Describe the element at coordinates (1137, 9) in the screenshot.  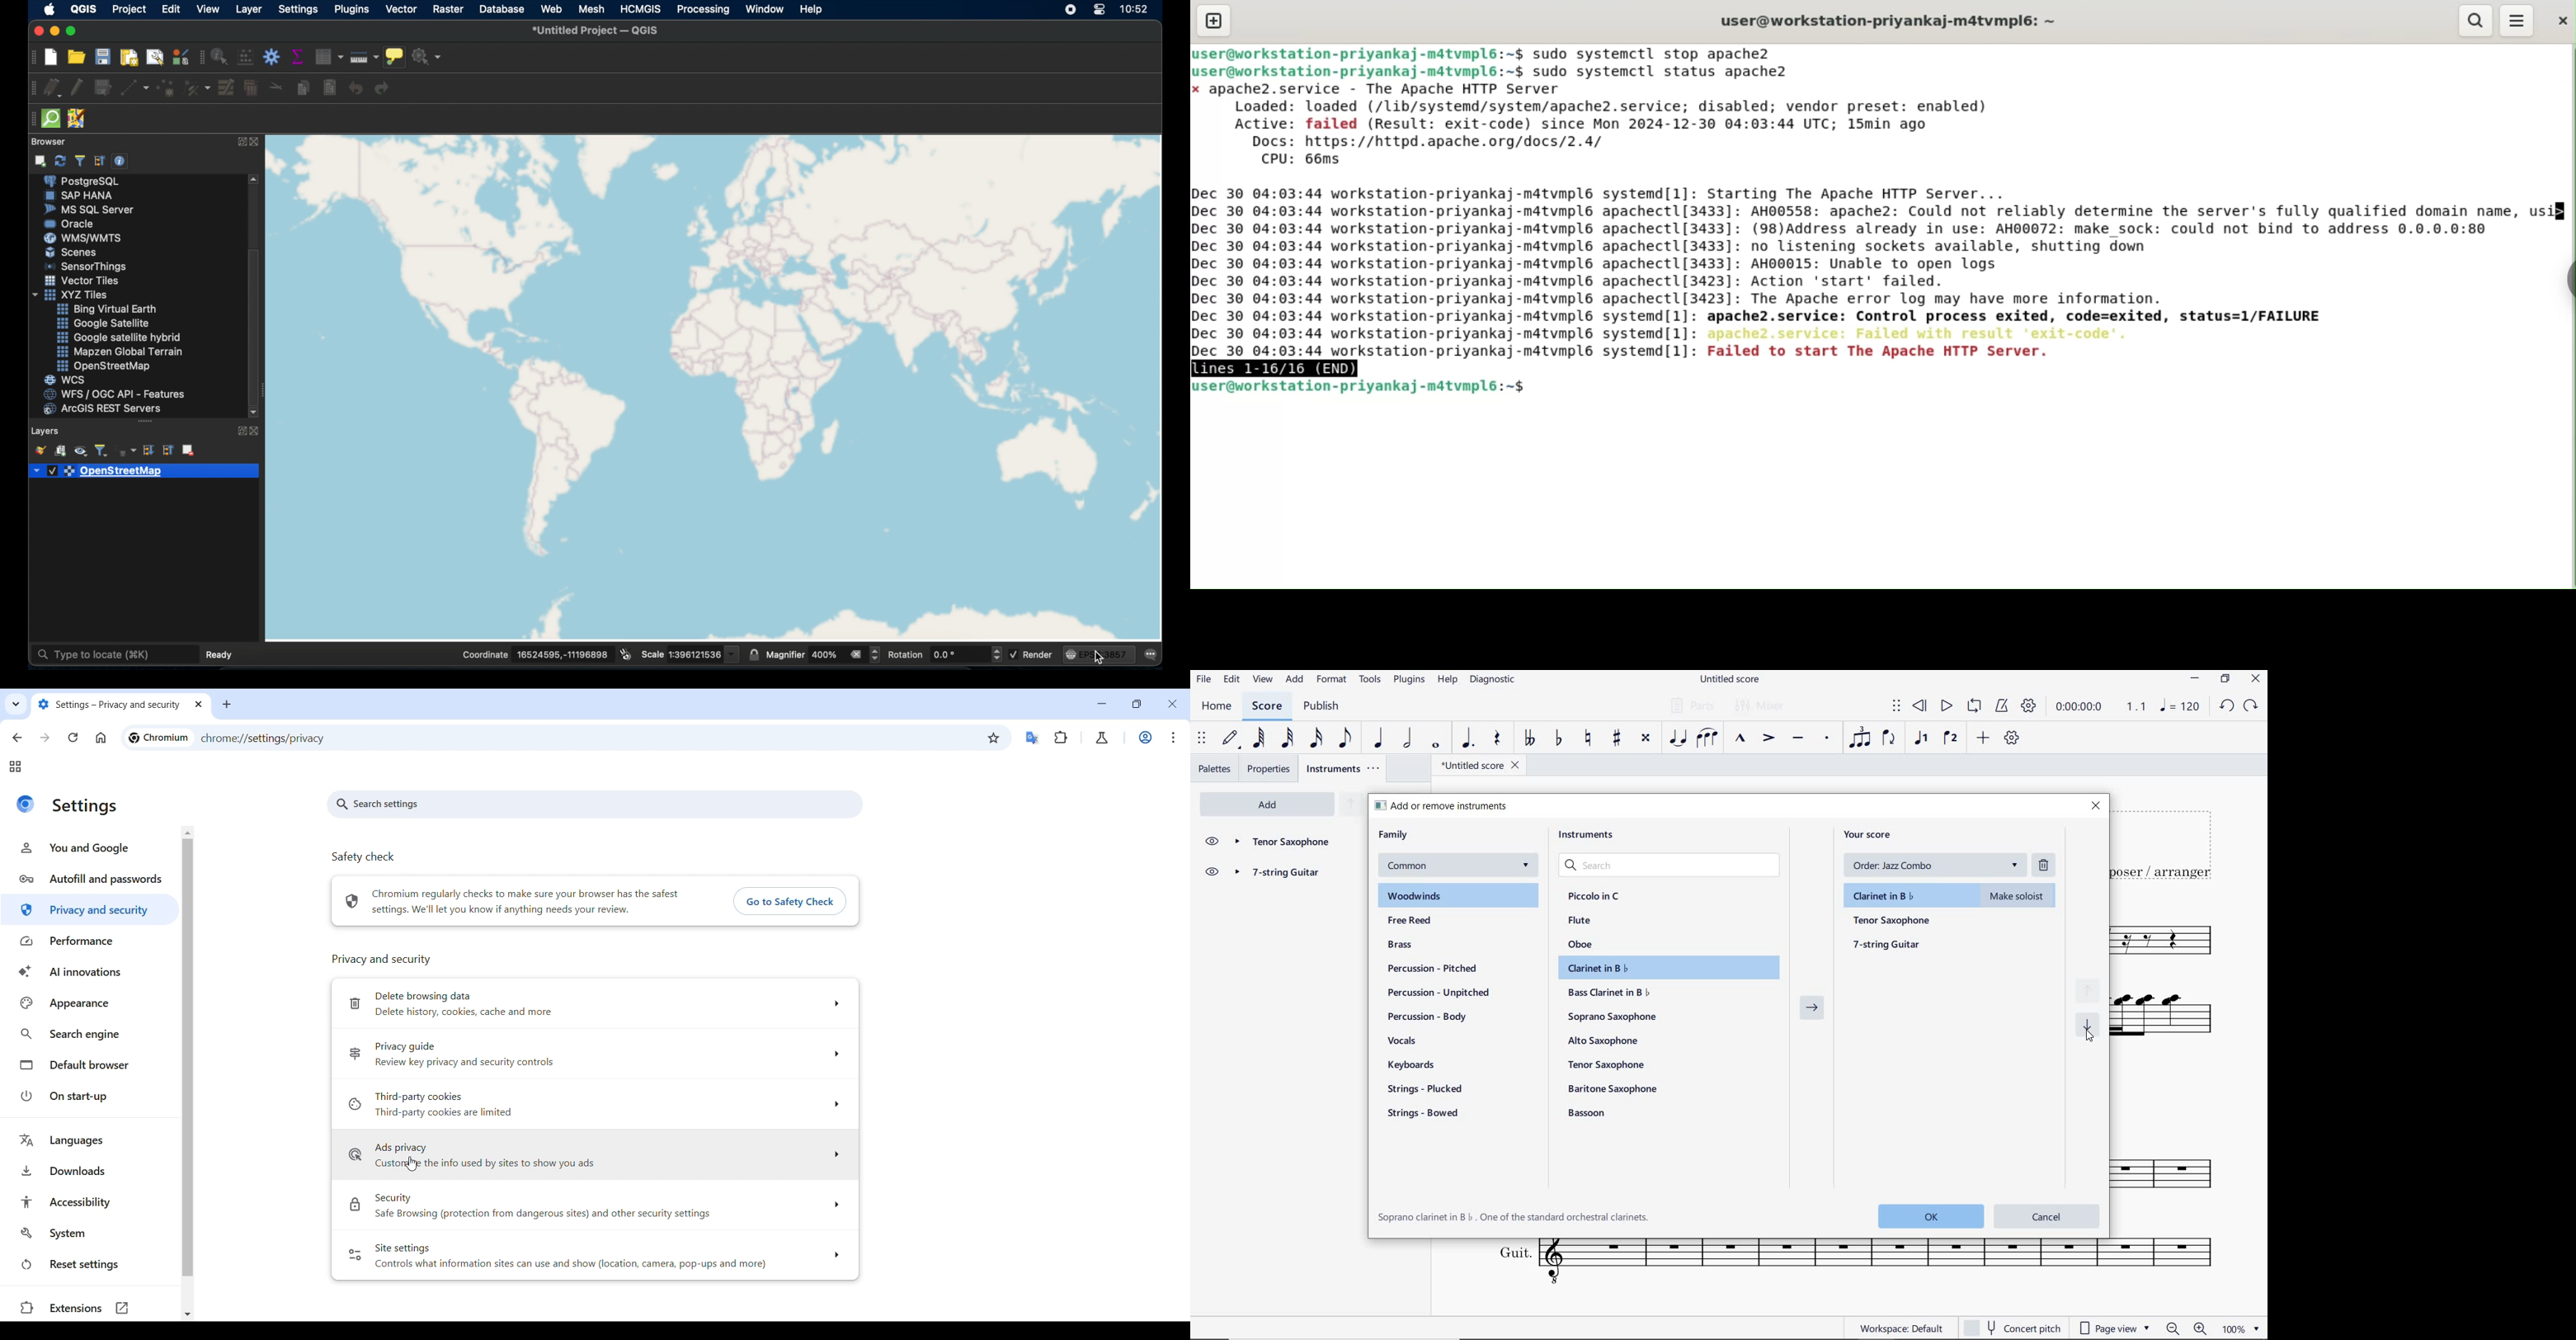
I see `time` at that location.